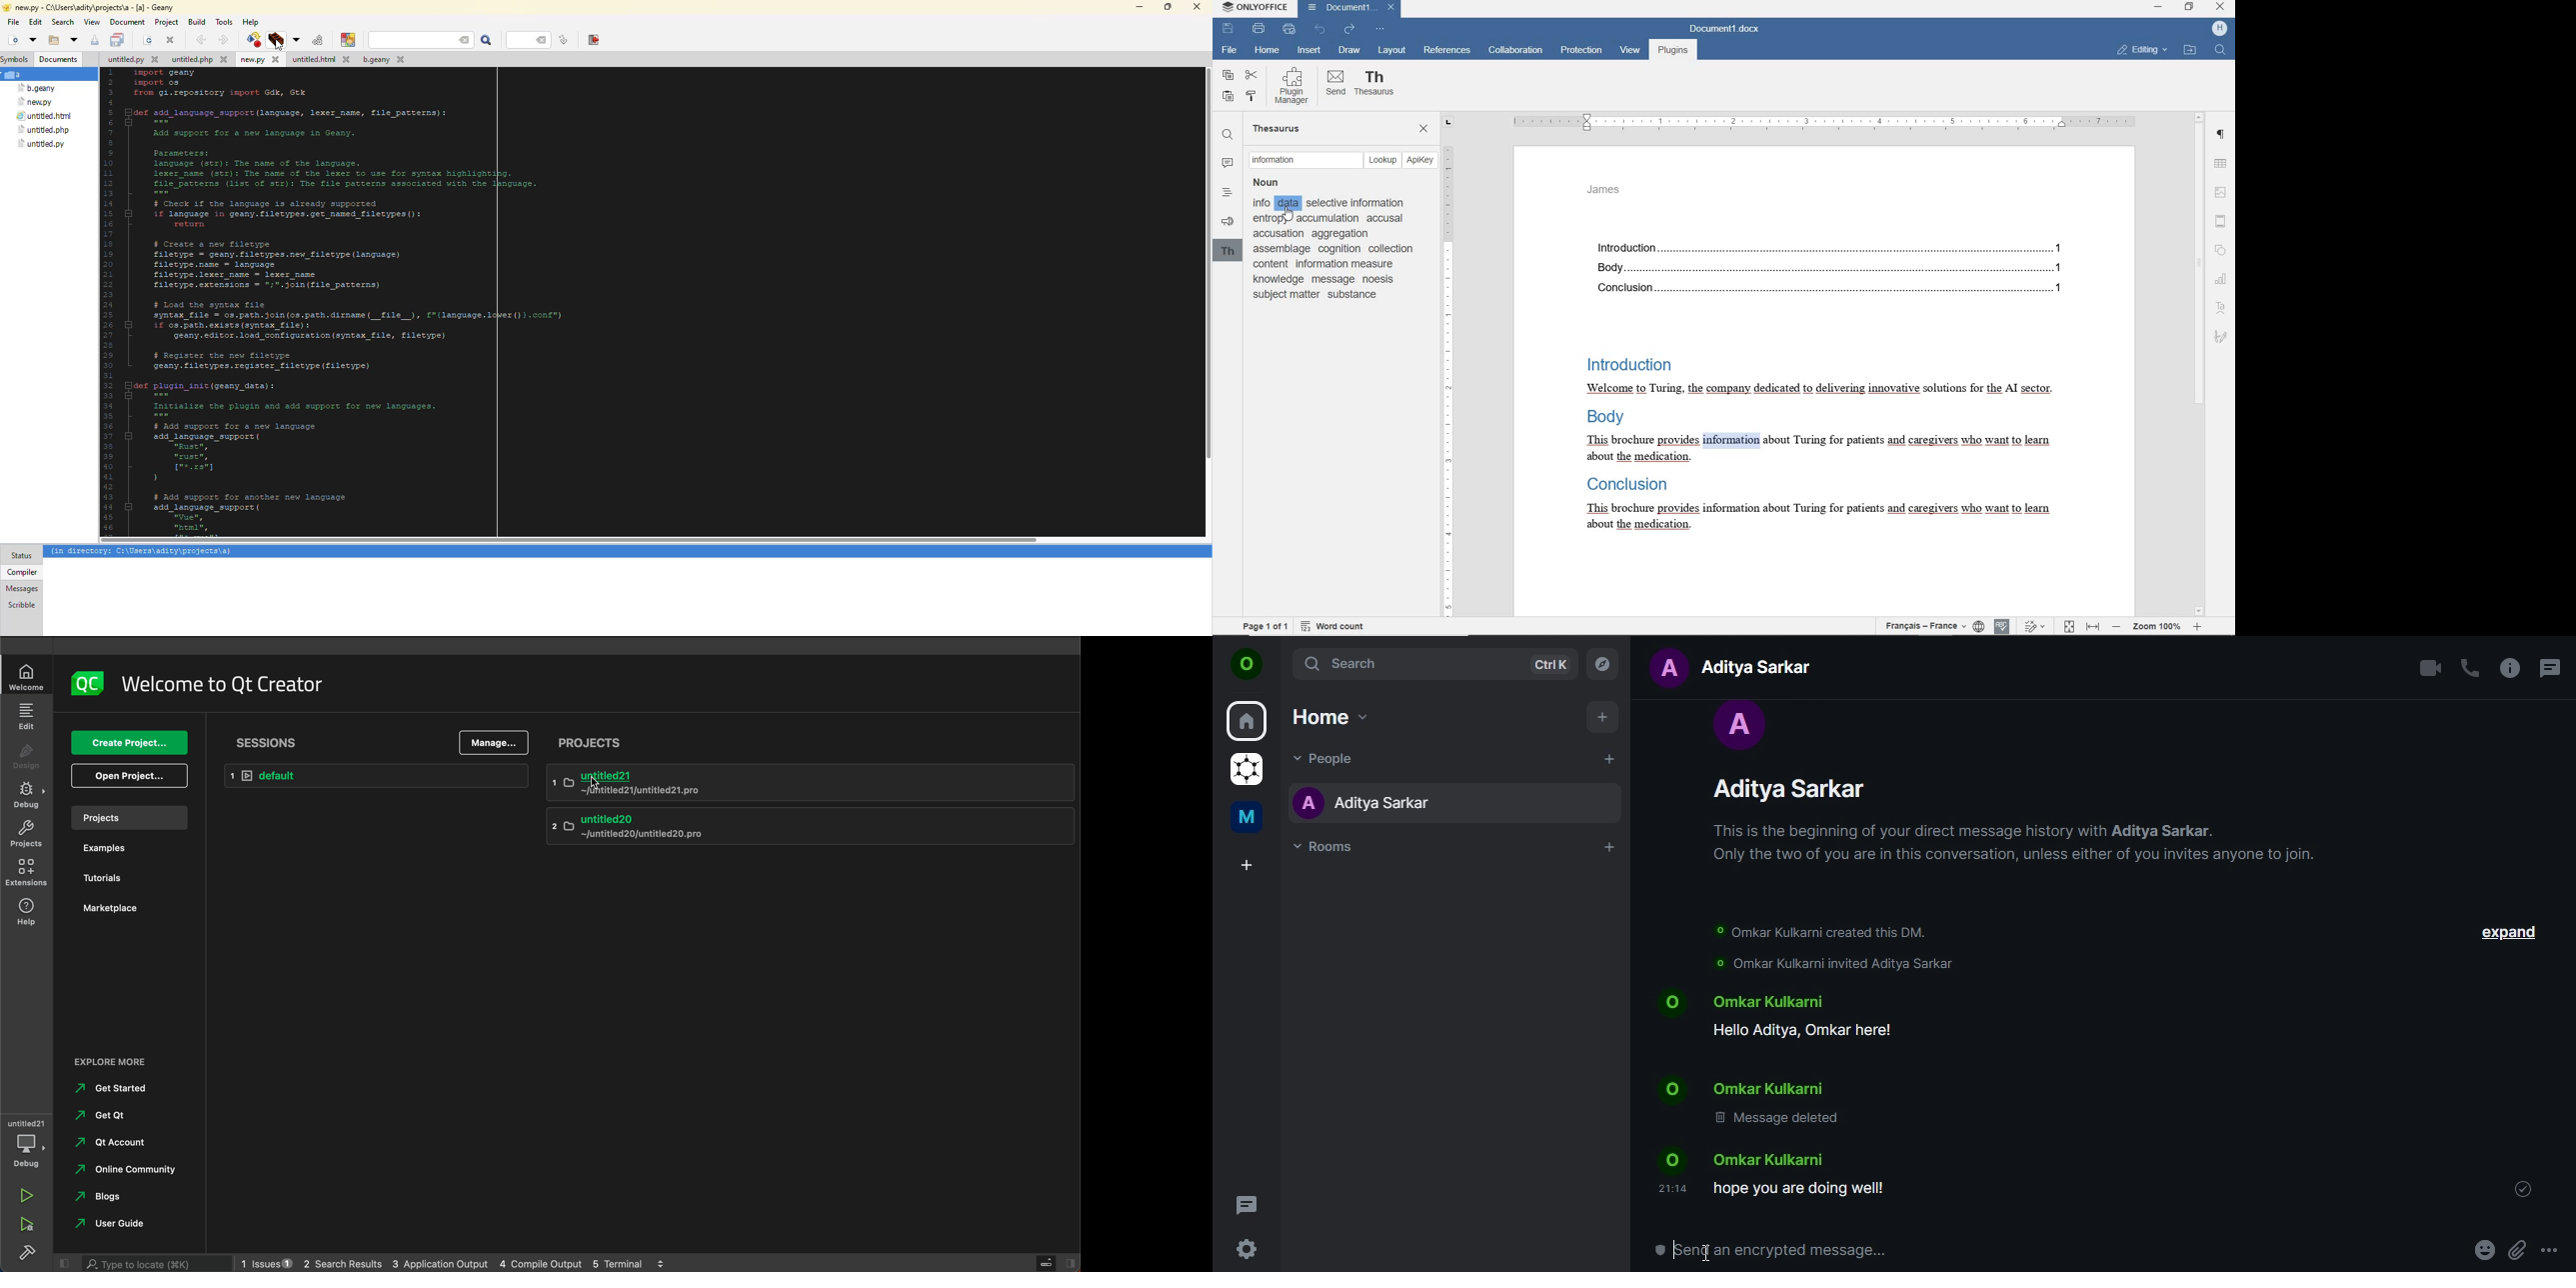 This screenshot has width=2576, height=1288. What do you see at coordinates (318, 40) in the screenshot?
I see `compile` at bounding box center [318, 40].